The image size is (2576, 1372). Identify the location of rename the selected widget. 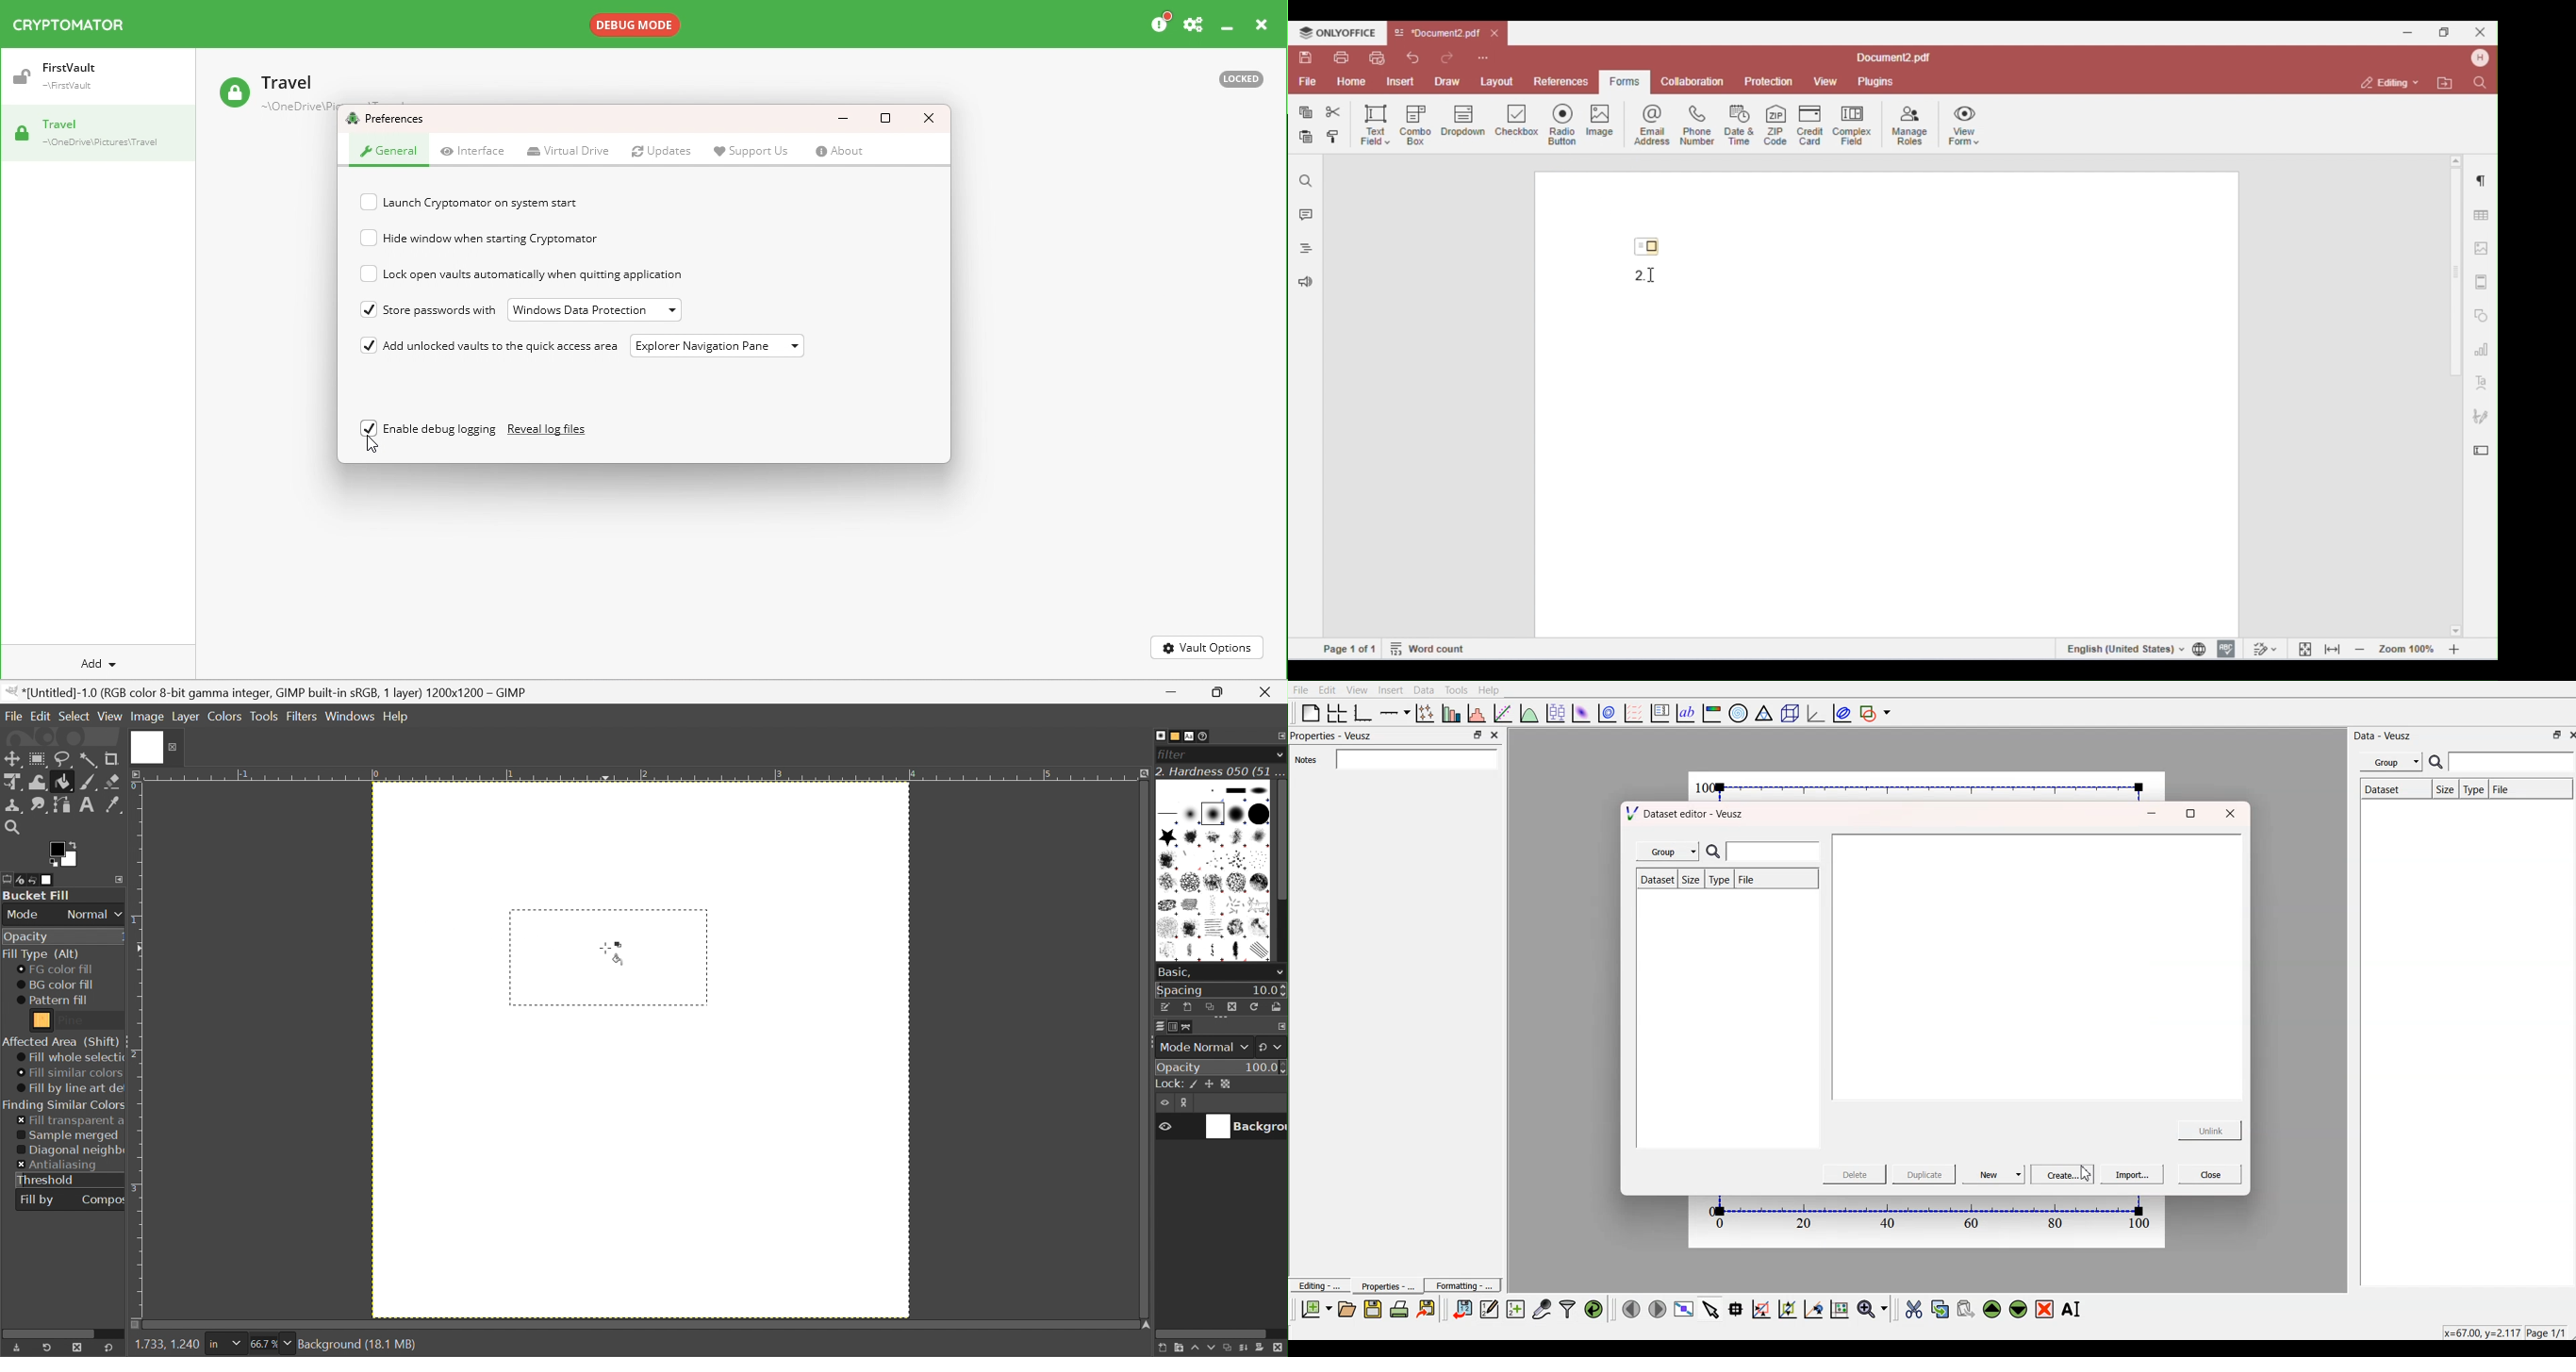
(2072, 1309).